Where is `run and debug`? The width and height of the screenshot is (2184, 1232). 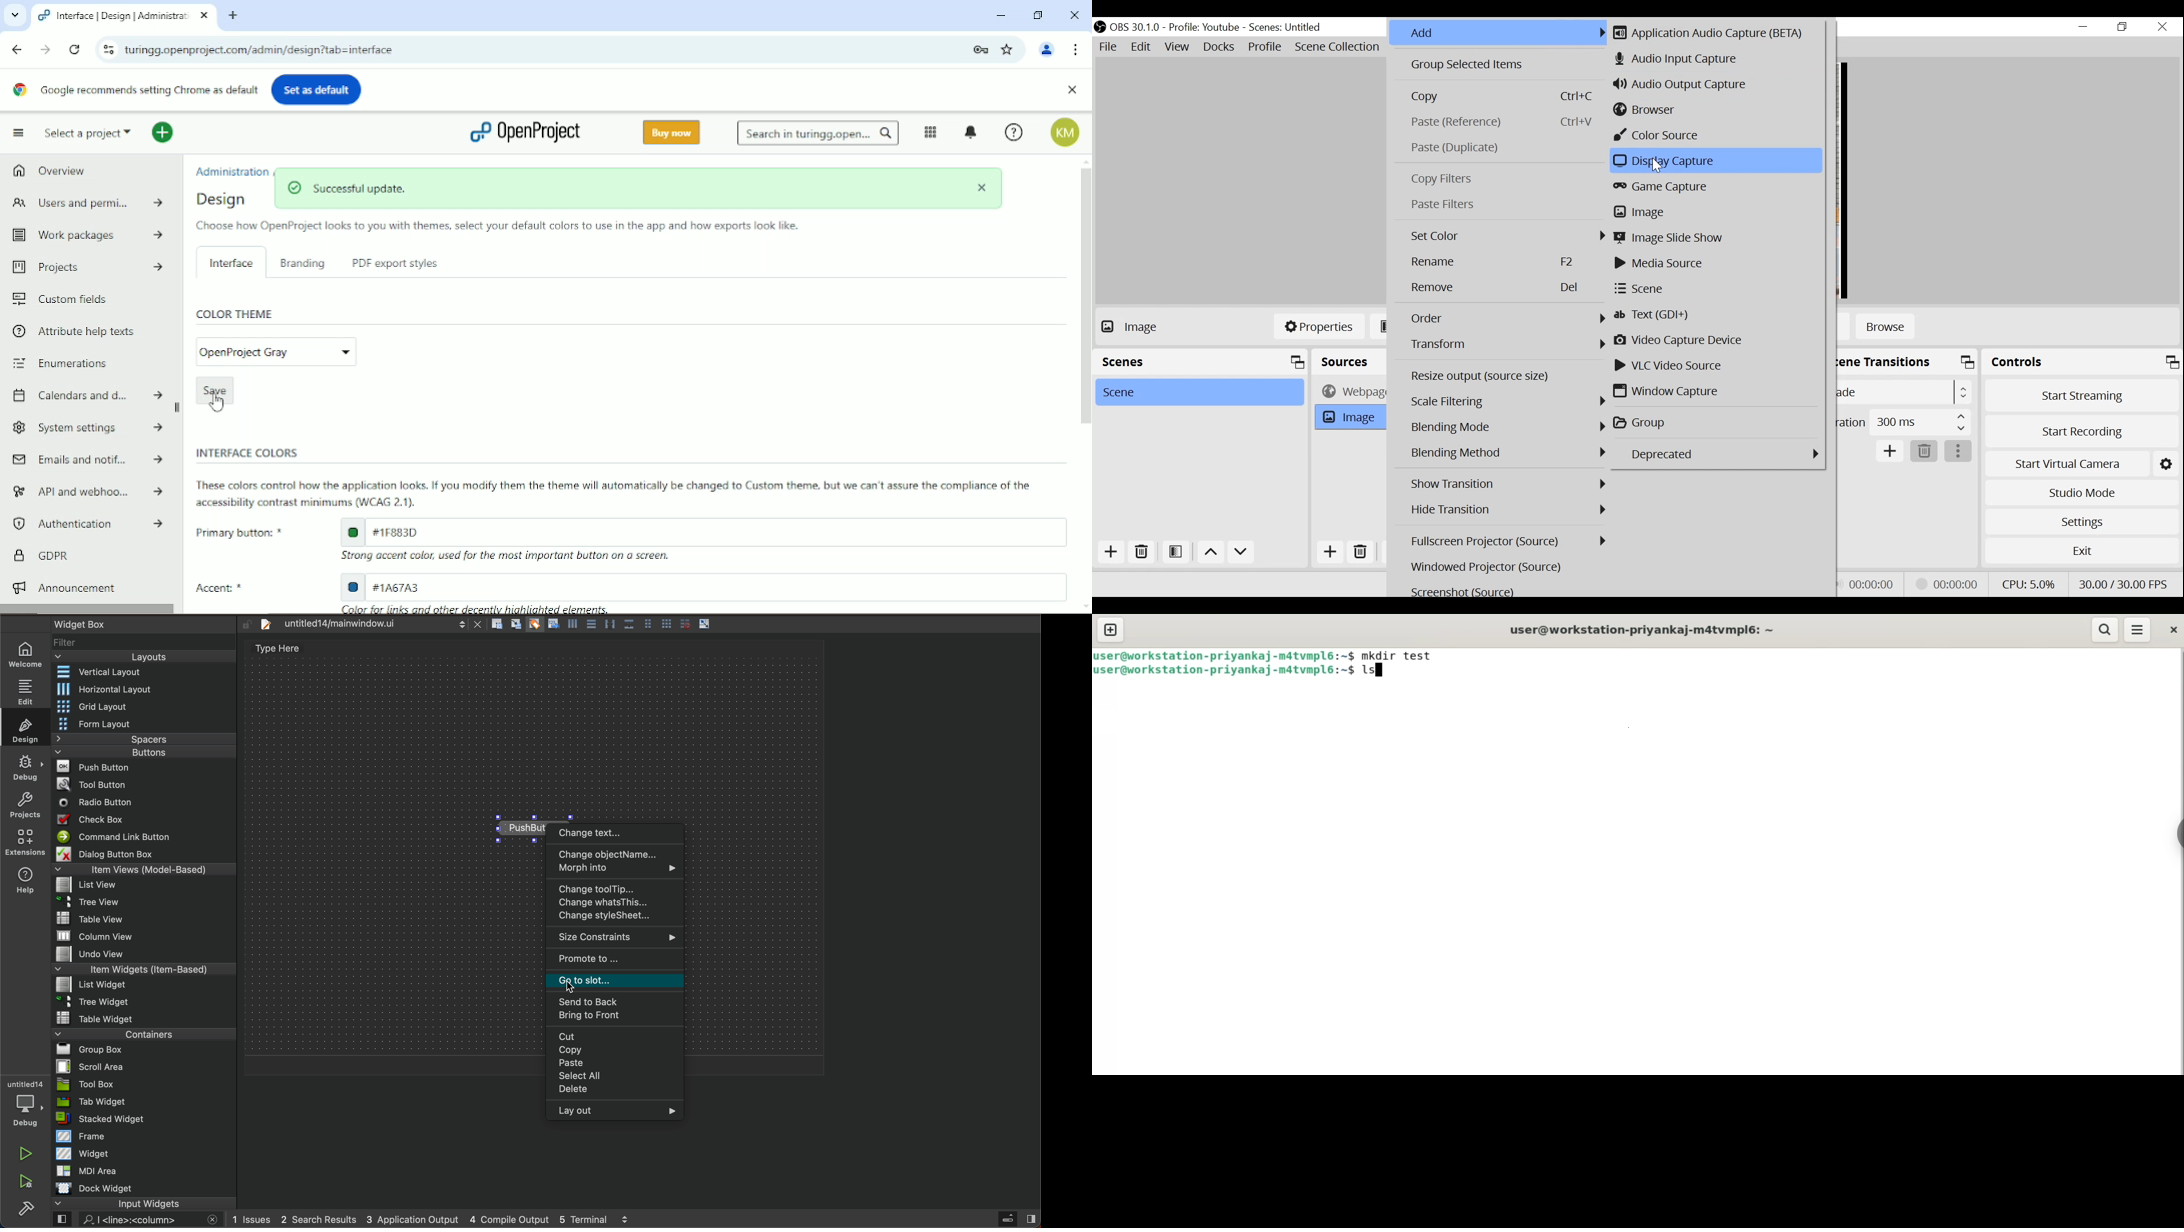
run and debug is located at coordinates (26, 1182).